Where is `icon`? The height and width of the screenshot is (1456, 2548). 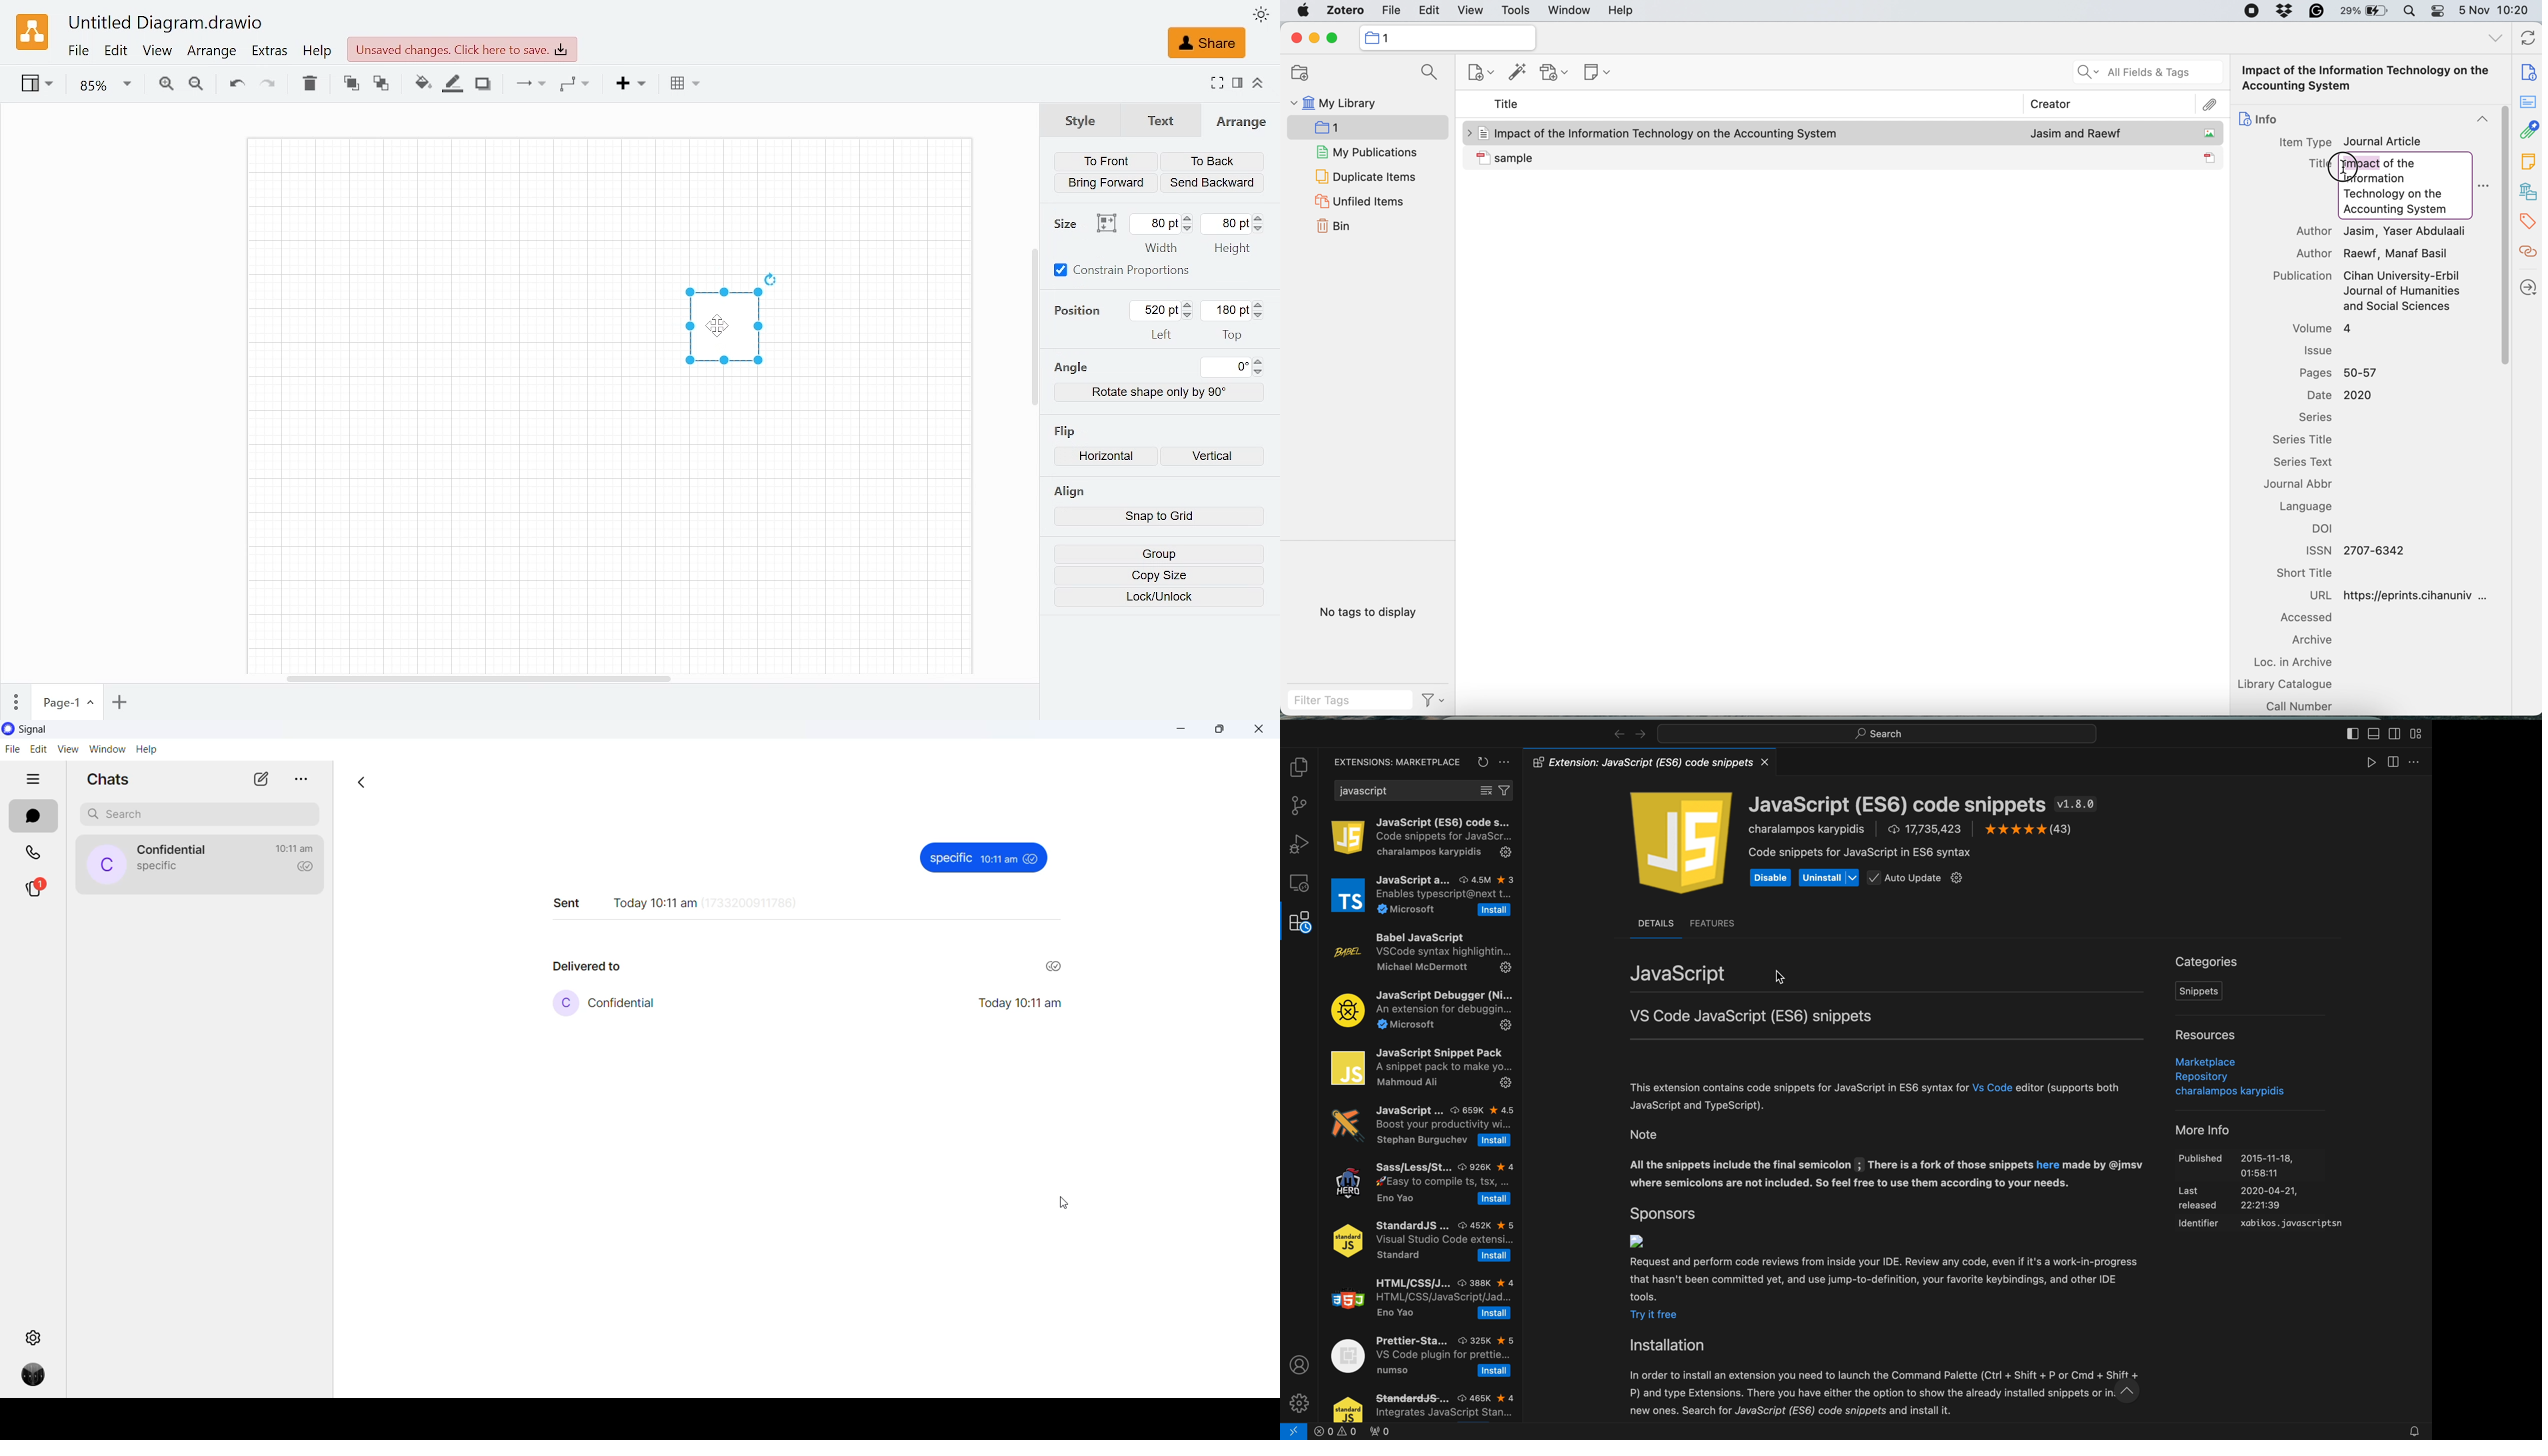
icon is located at coordinates (1371, 38).